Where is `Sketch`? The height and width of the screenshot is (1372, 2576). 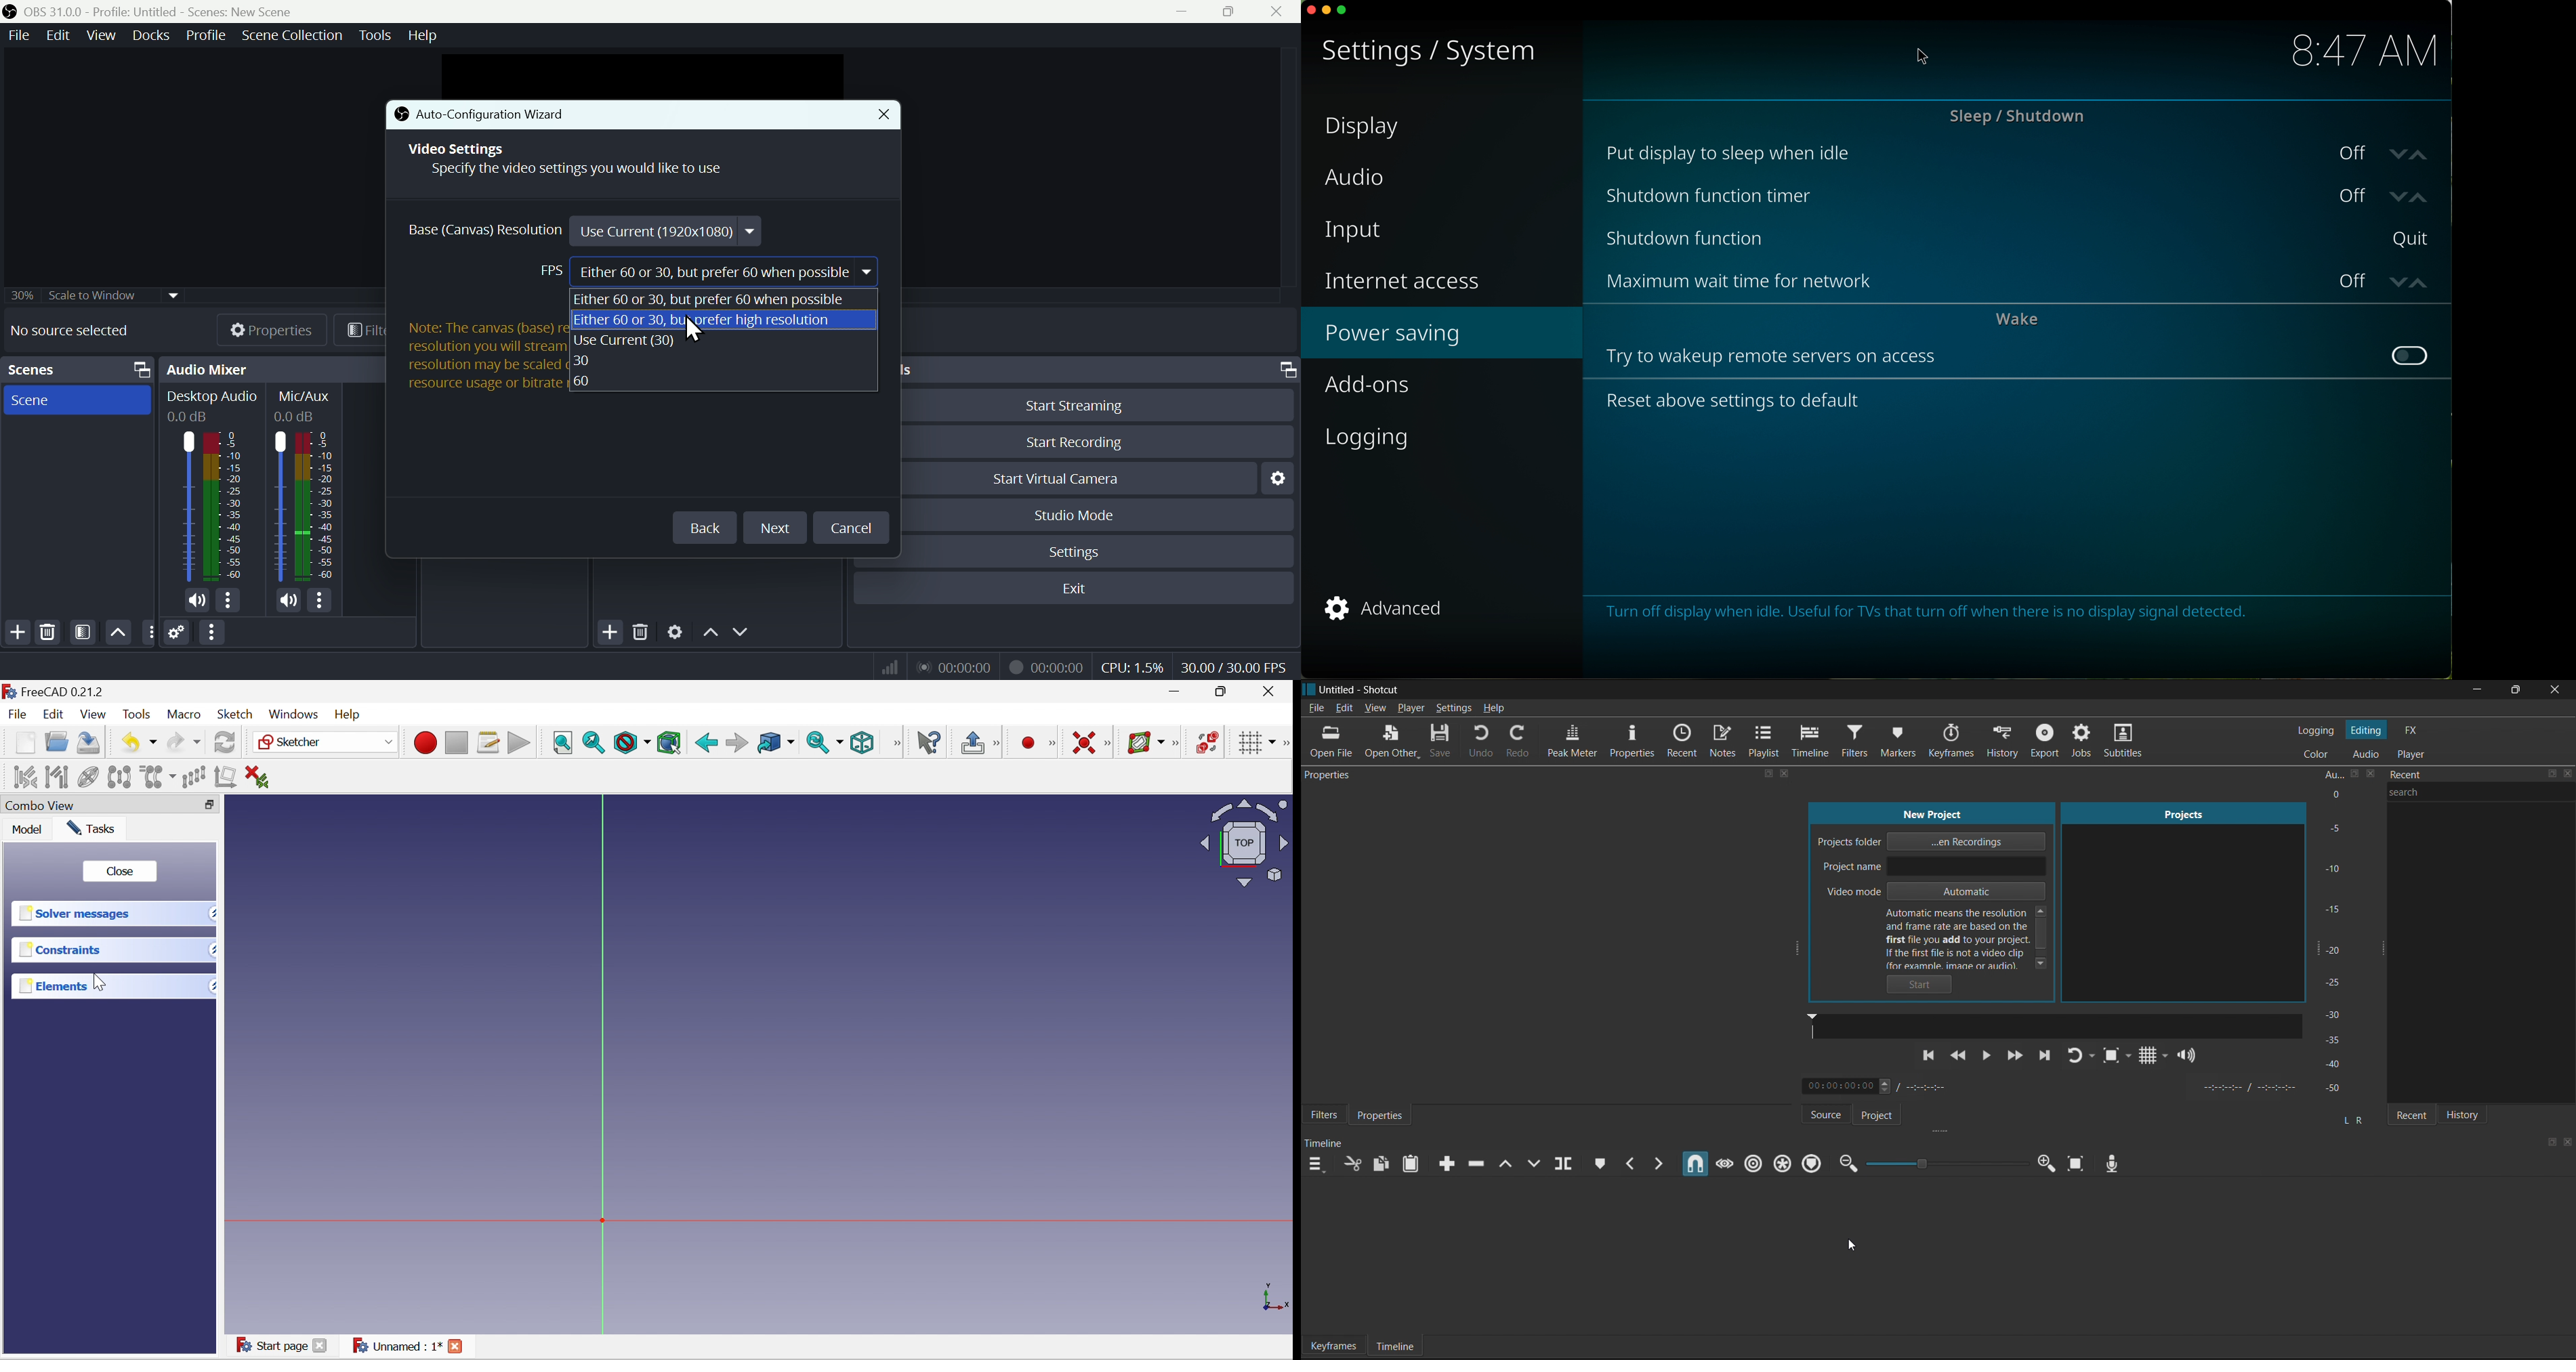
Sketch is located at coordinates (235, 716).